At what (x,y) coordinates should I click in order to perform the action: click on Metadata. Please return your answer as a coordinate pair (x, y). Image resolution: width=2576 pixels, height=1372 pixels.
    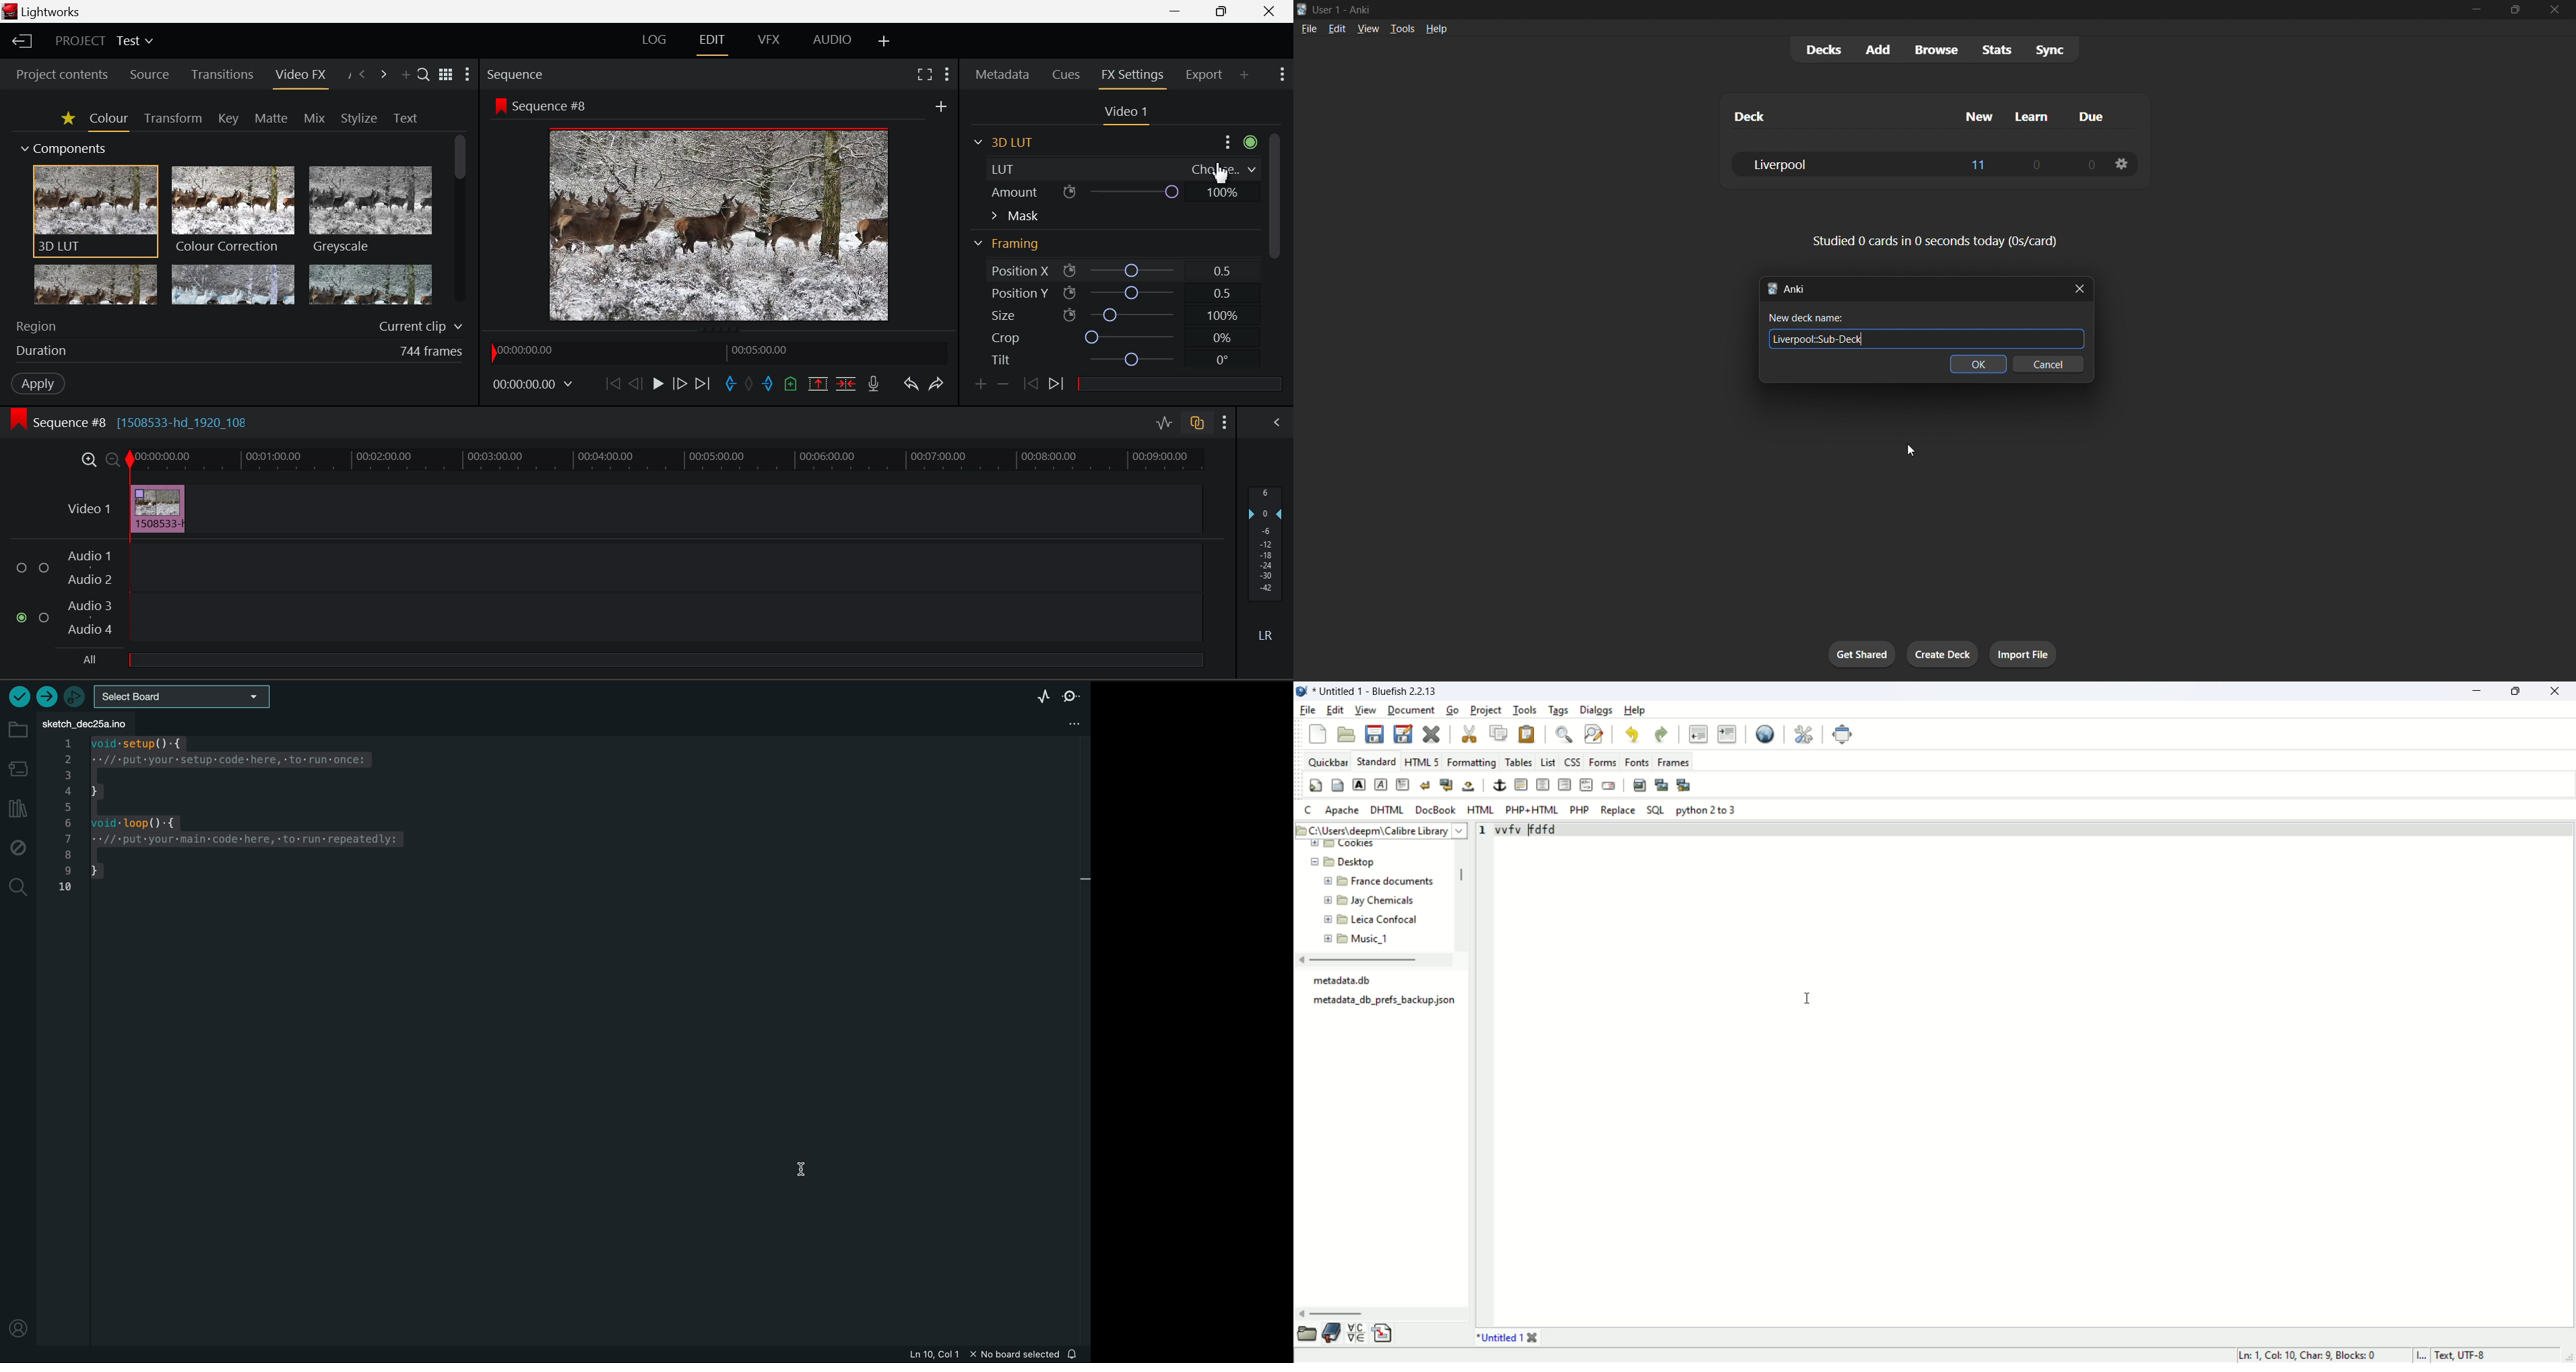
    Looking at the image, I should click on (1001, 74).